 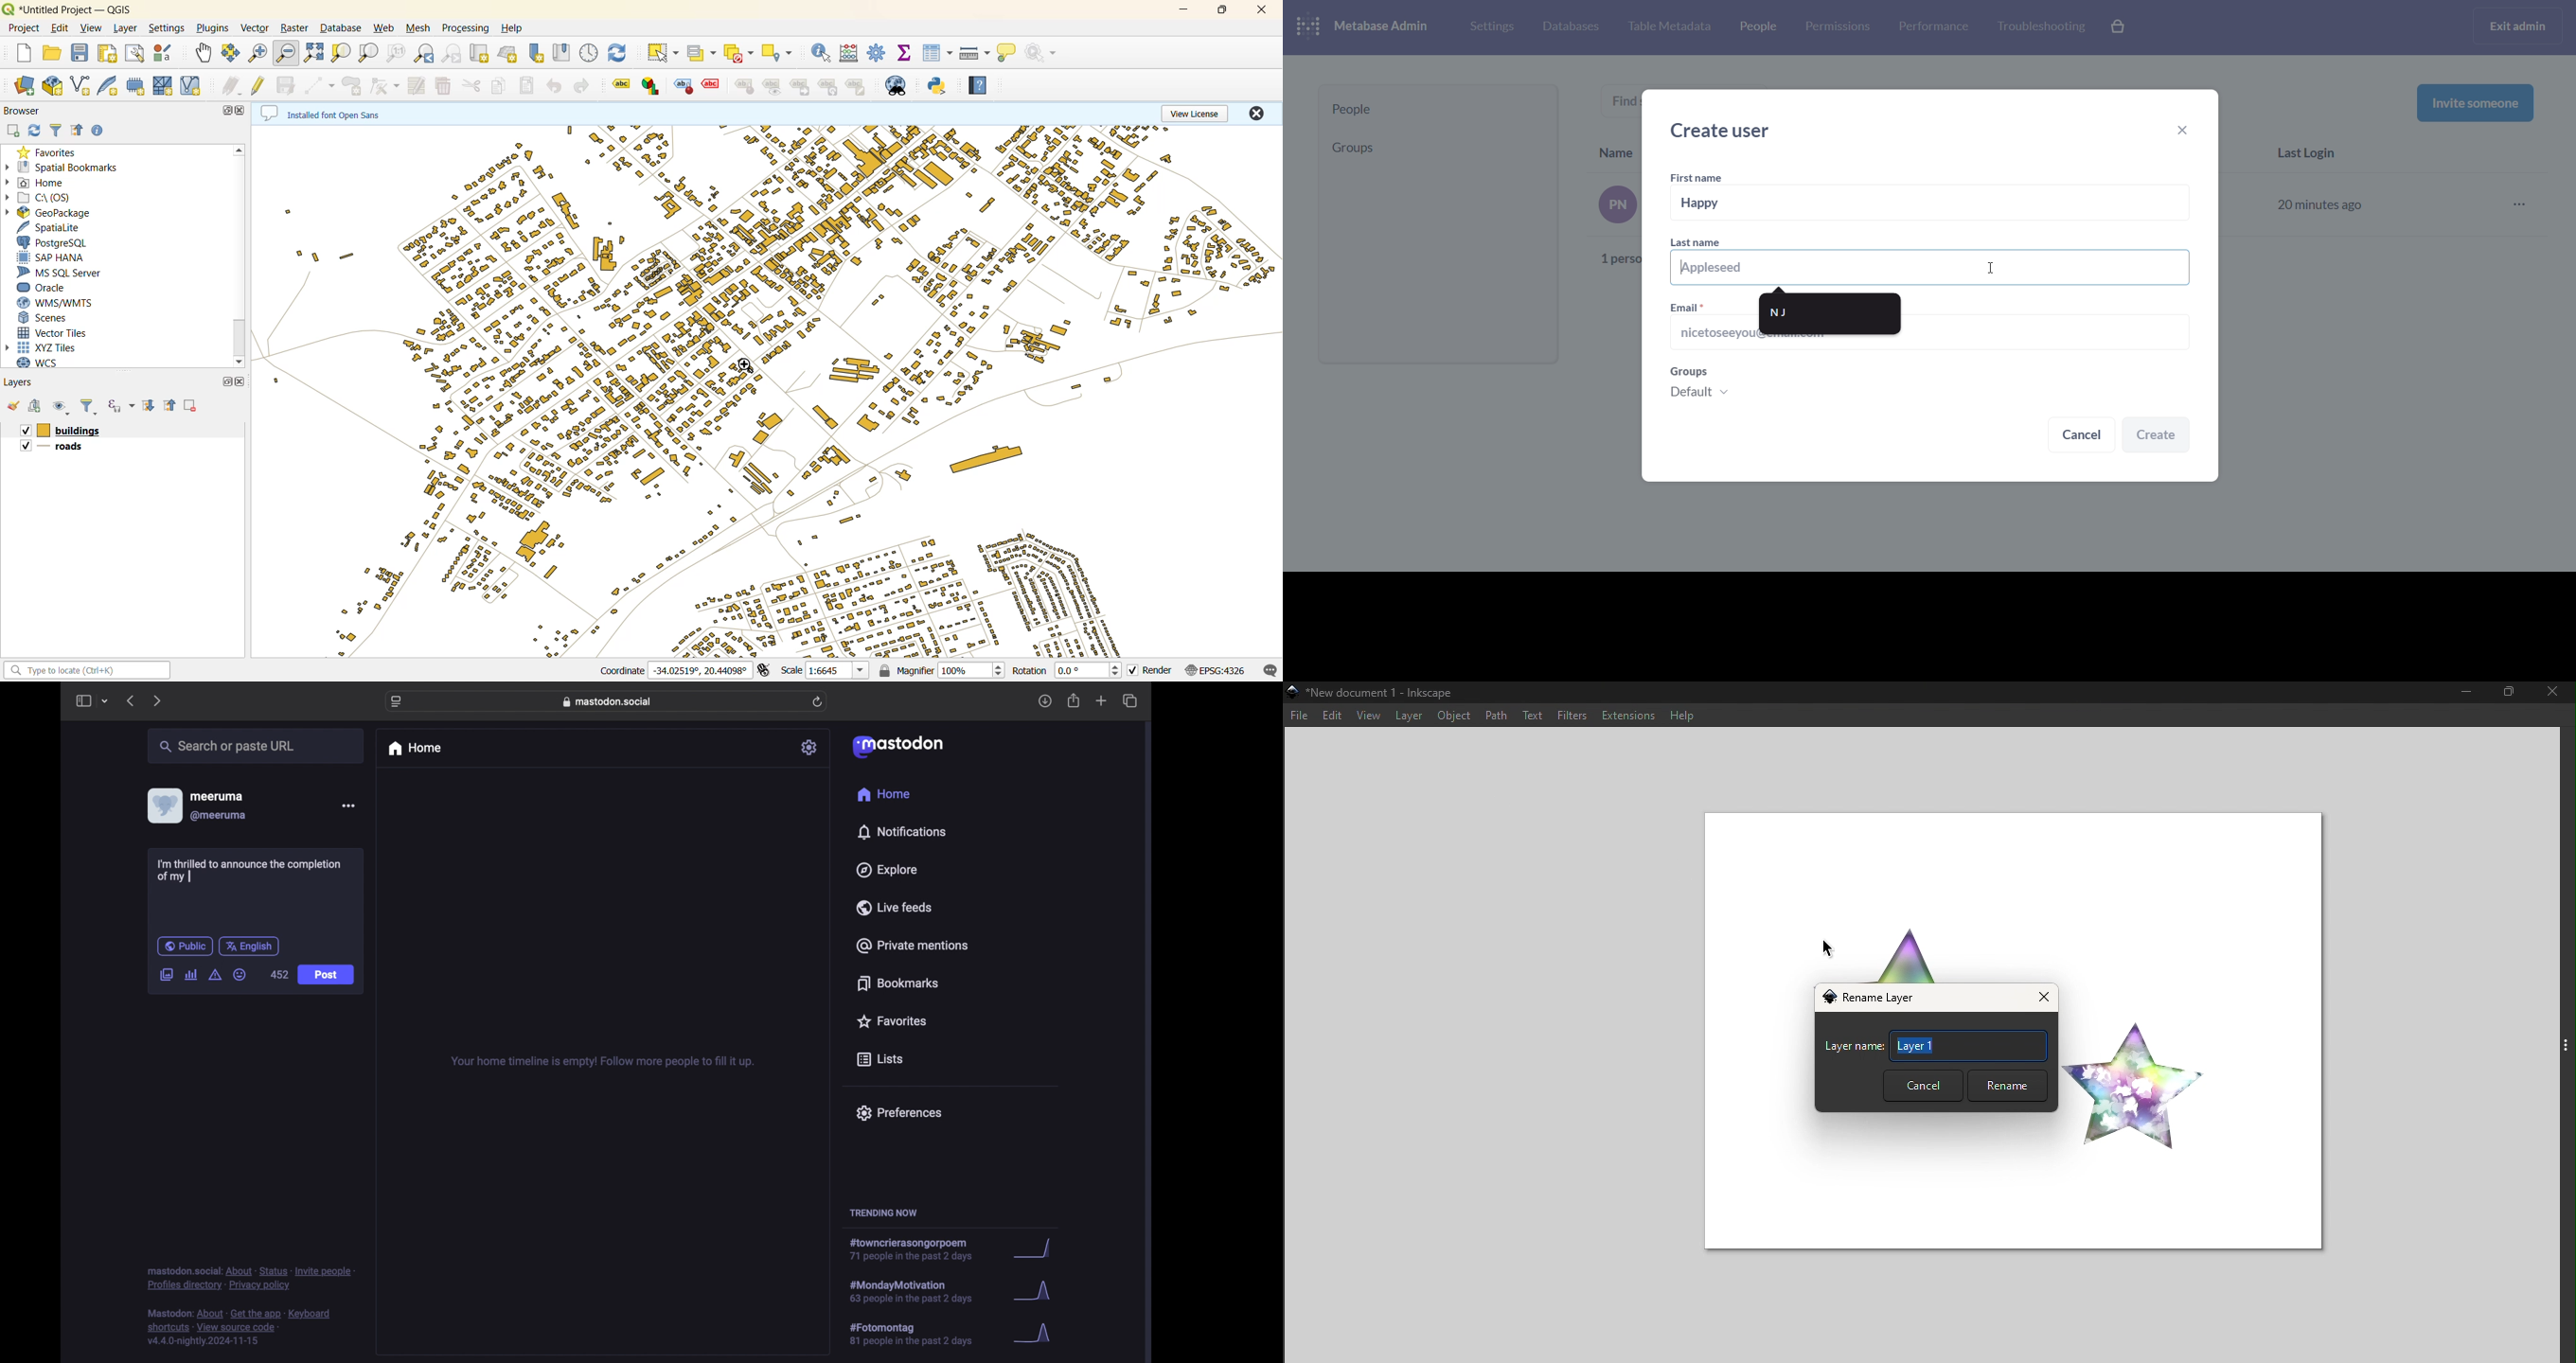 What do you see at coordinates (56, 257) in the screenshot?
I see `sap hana` at bounding box center [56, 257].